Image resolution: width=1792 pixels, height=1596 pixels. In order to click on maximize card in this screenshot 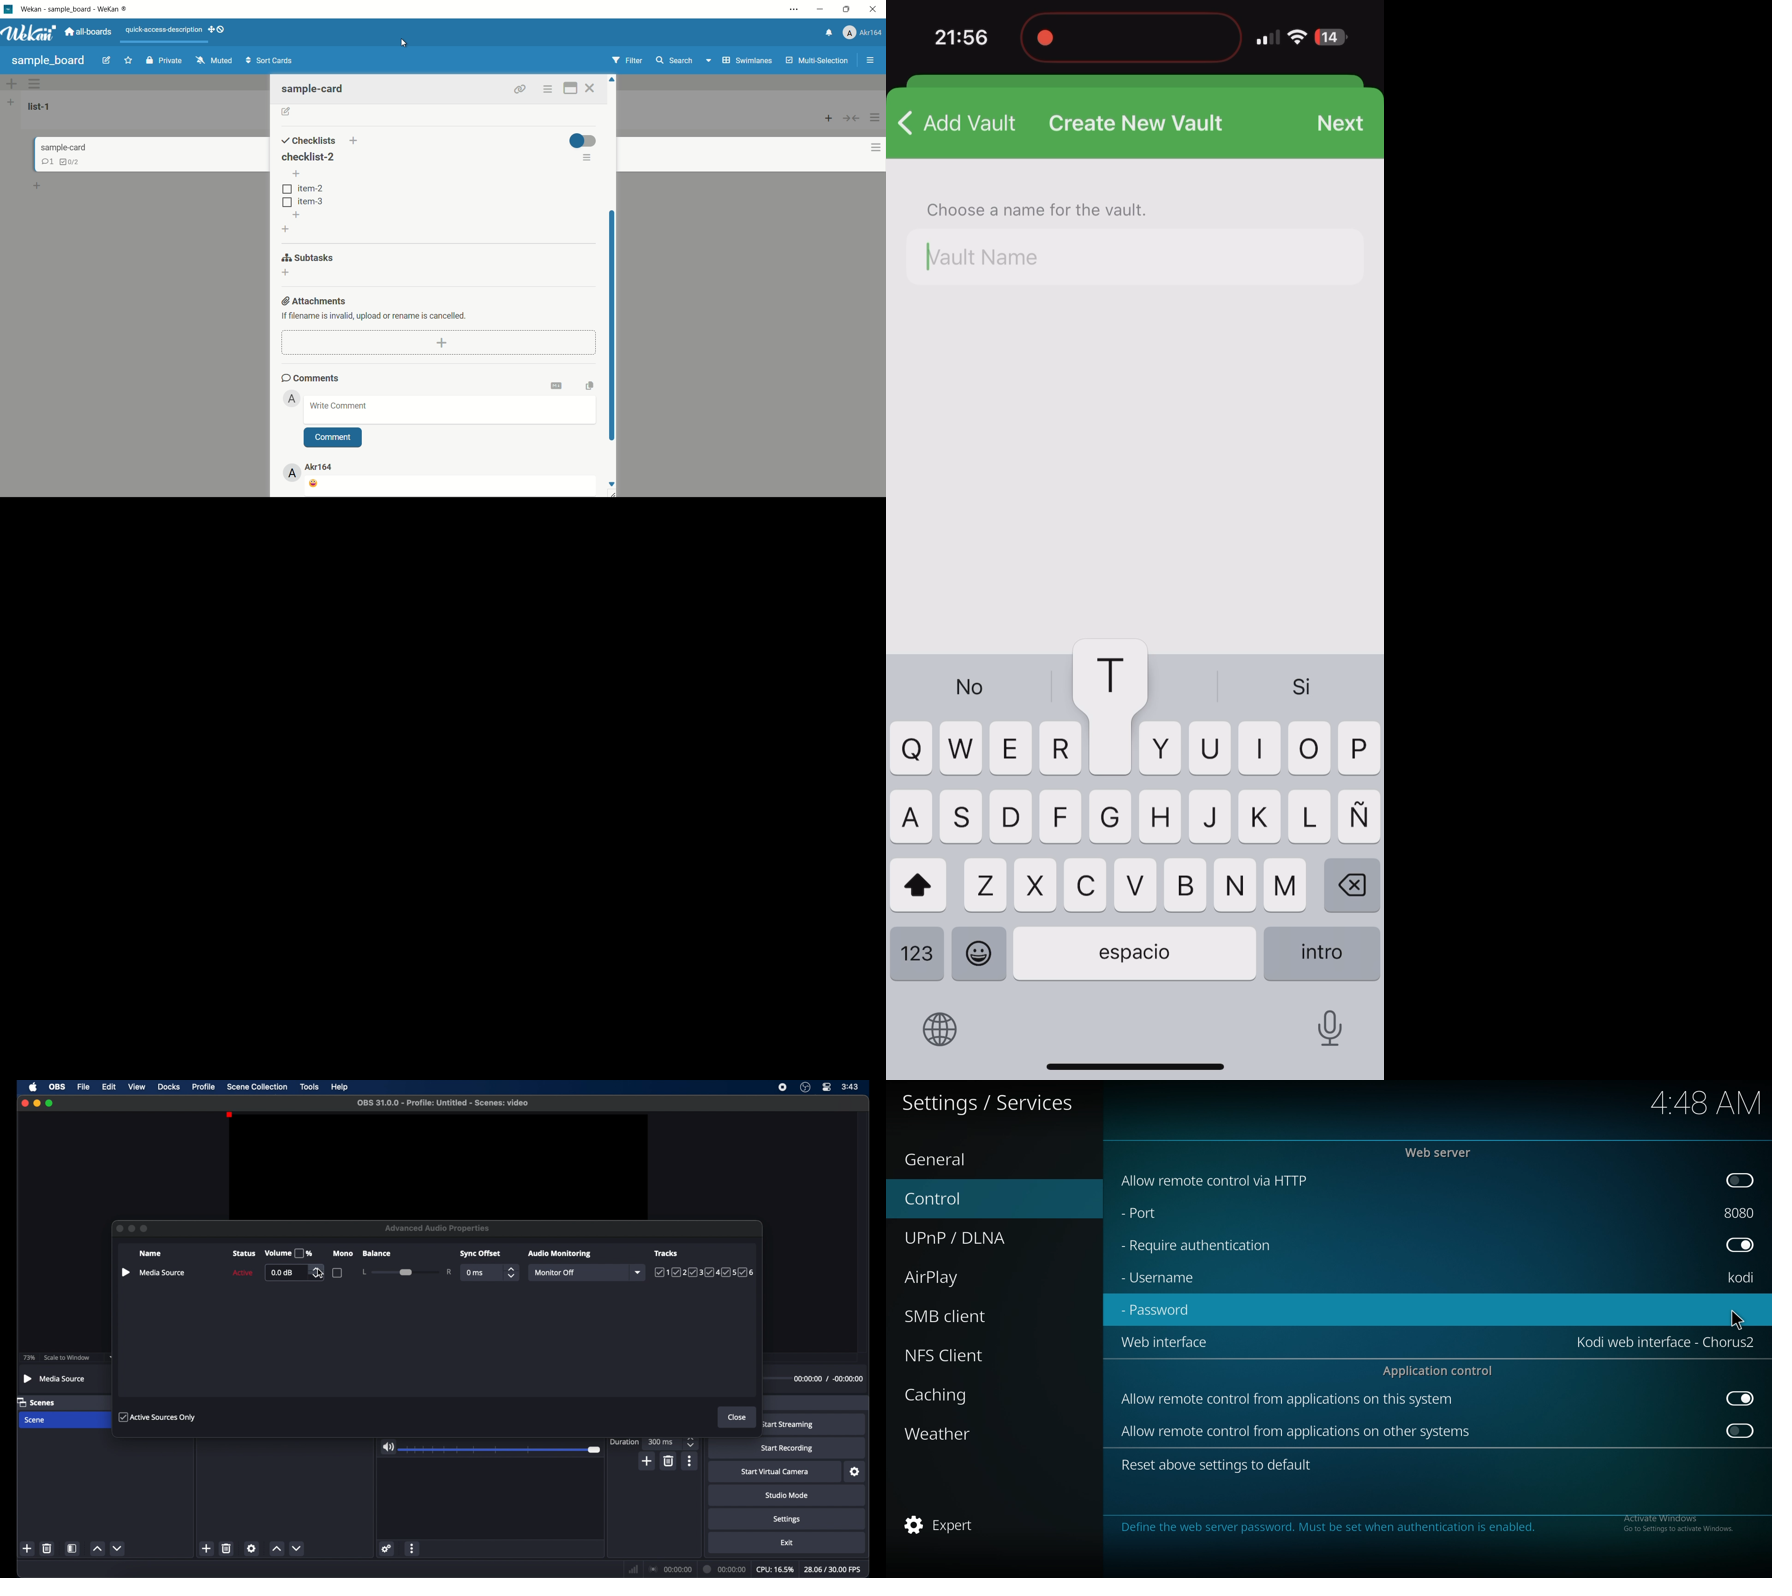, I will do `click(569, 88)`.